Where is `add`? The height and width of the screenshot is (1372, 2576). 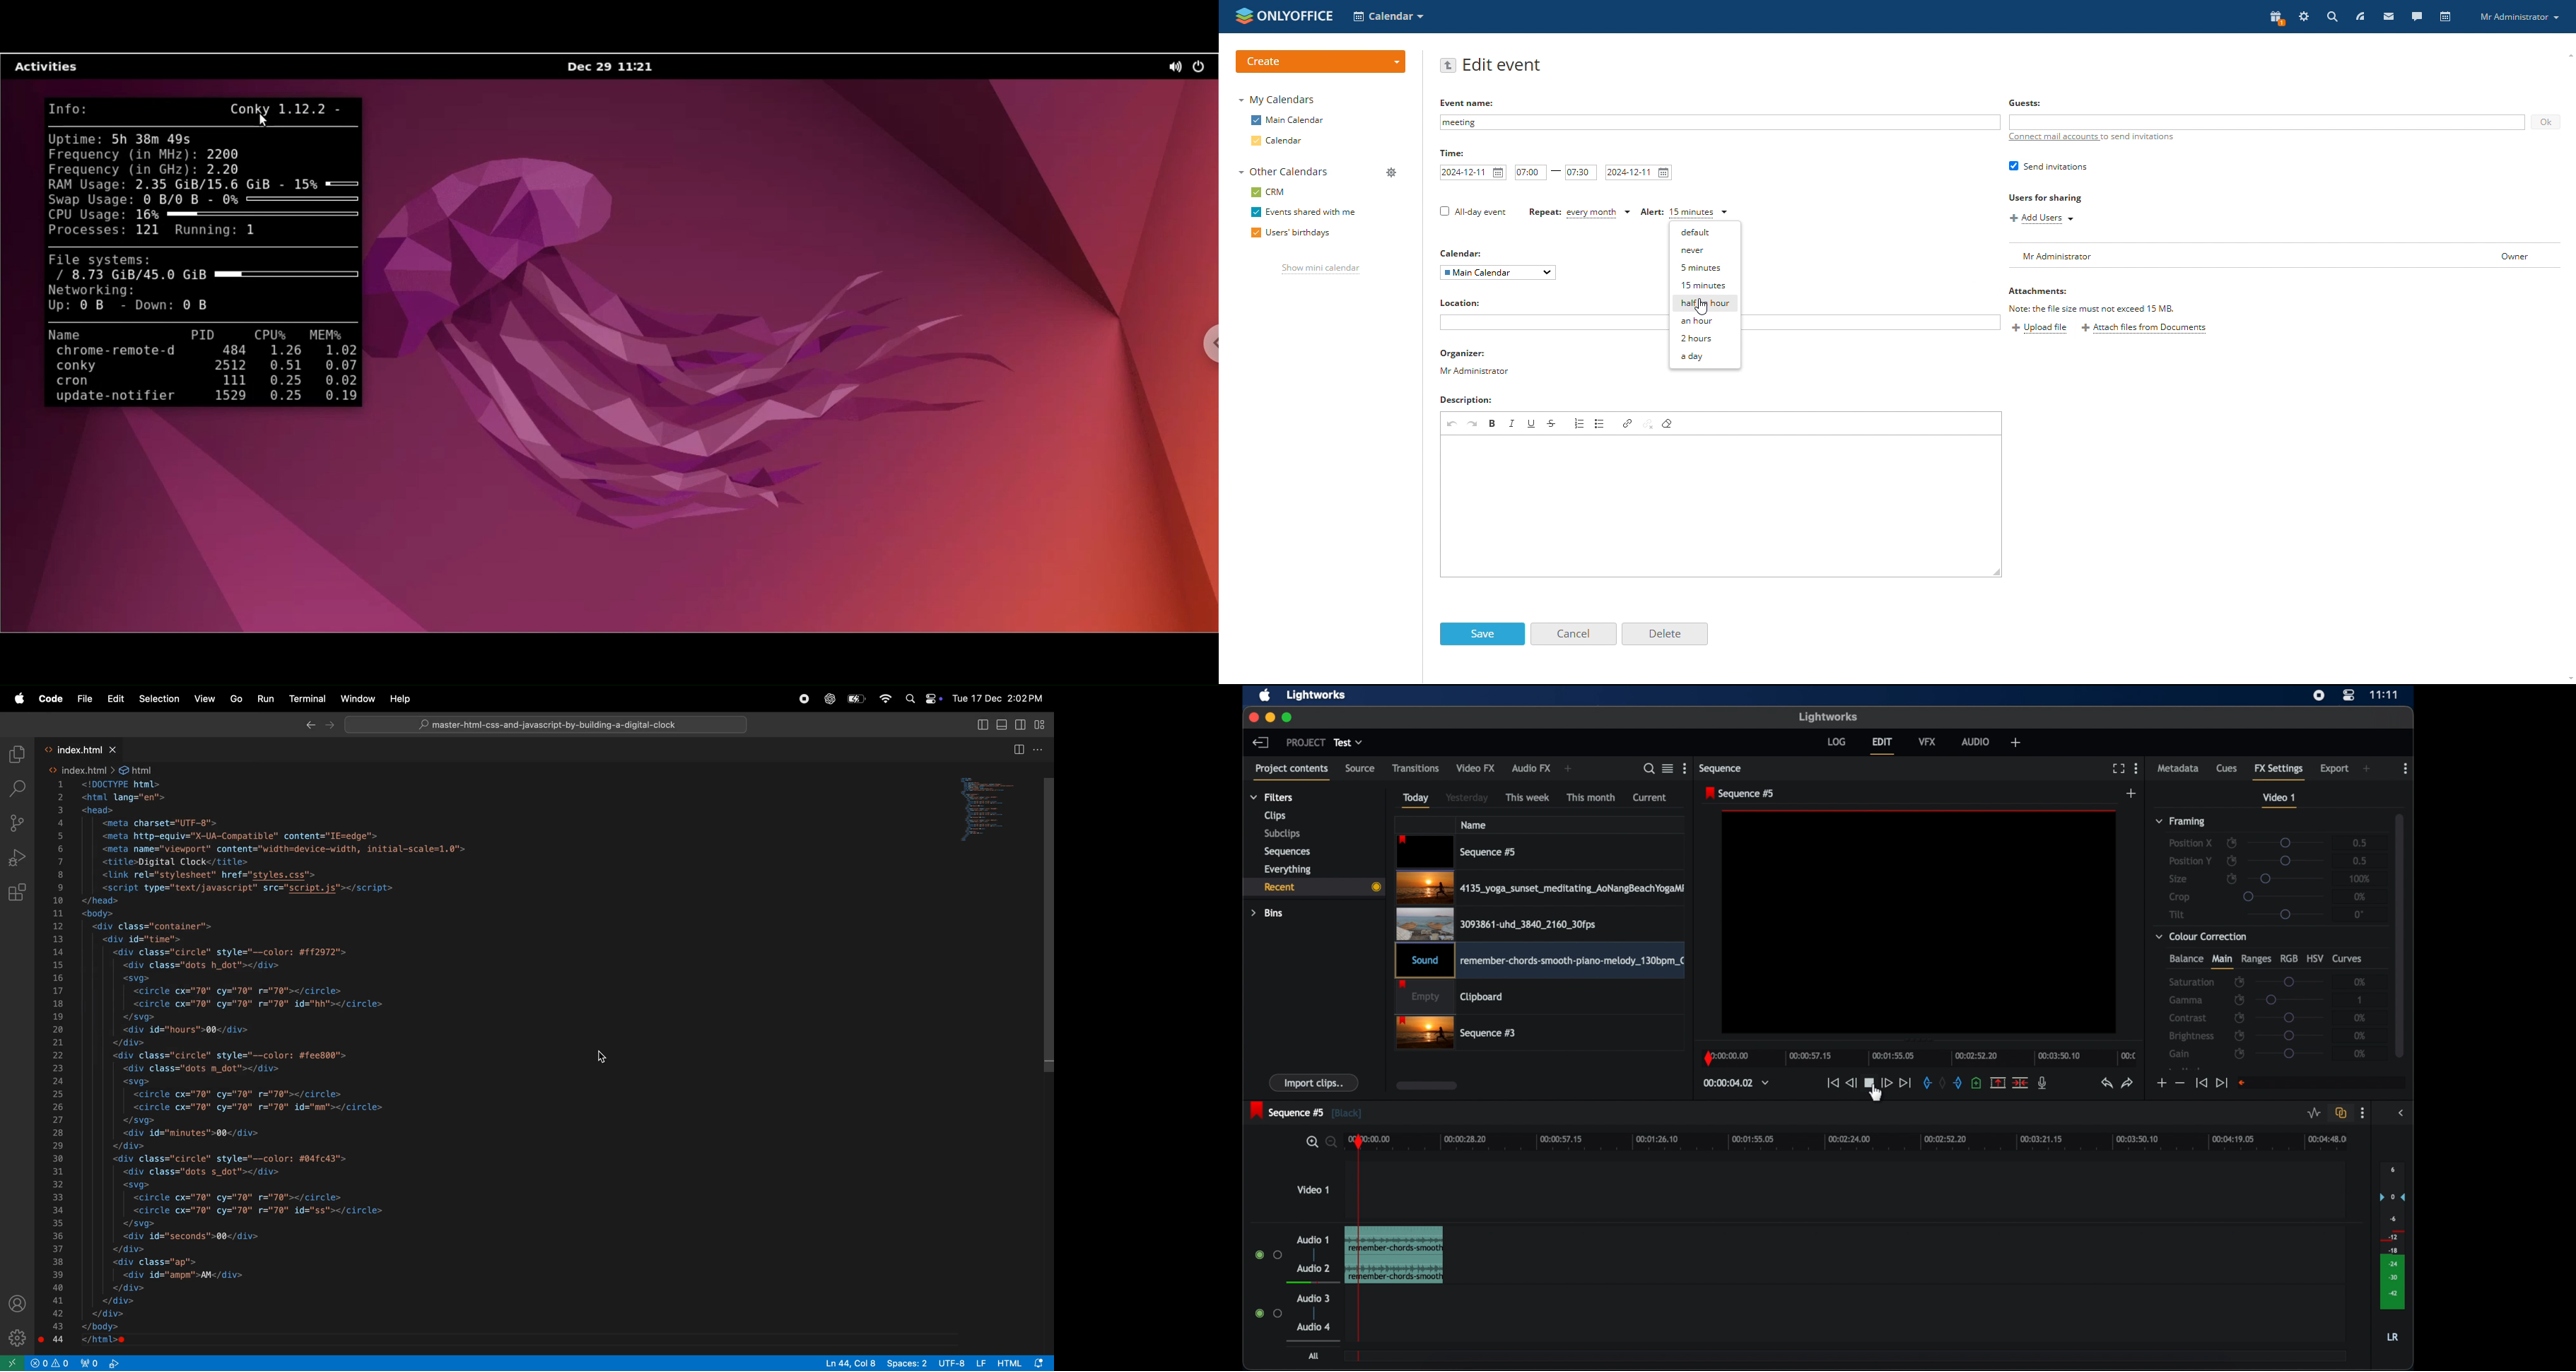
add is located at coordinates (2132, 793).